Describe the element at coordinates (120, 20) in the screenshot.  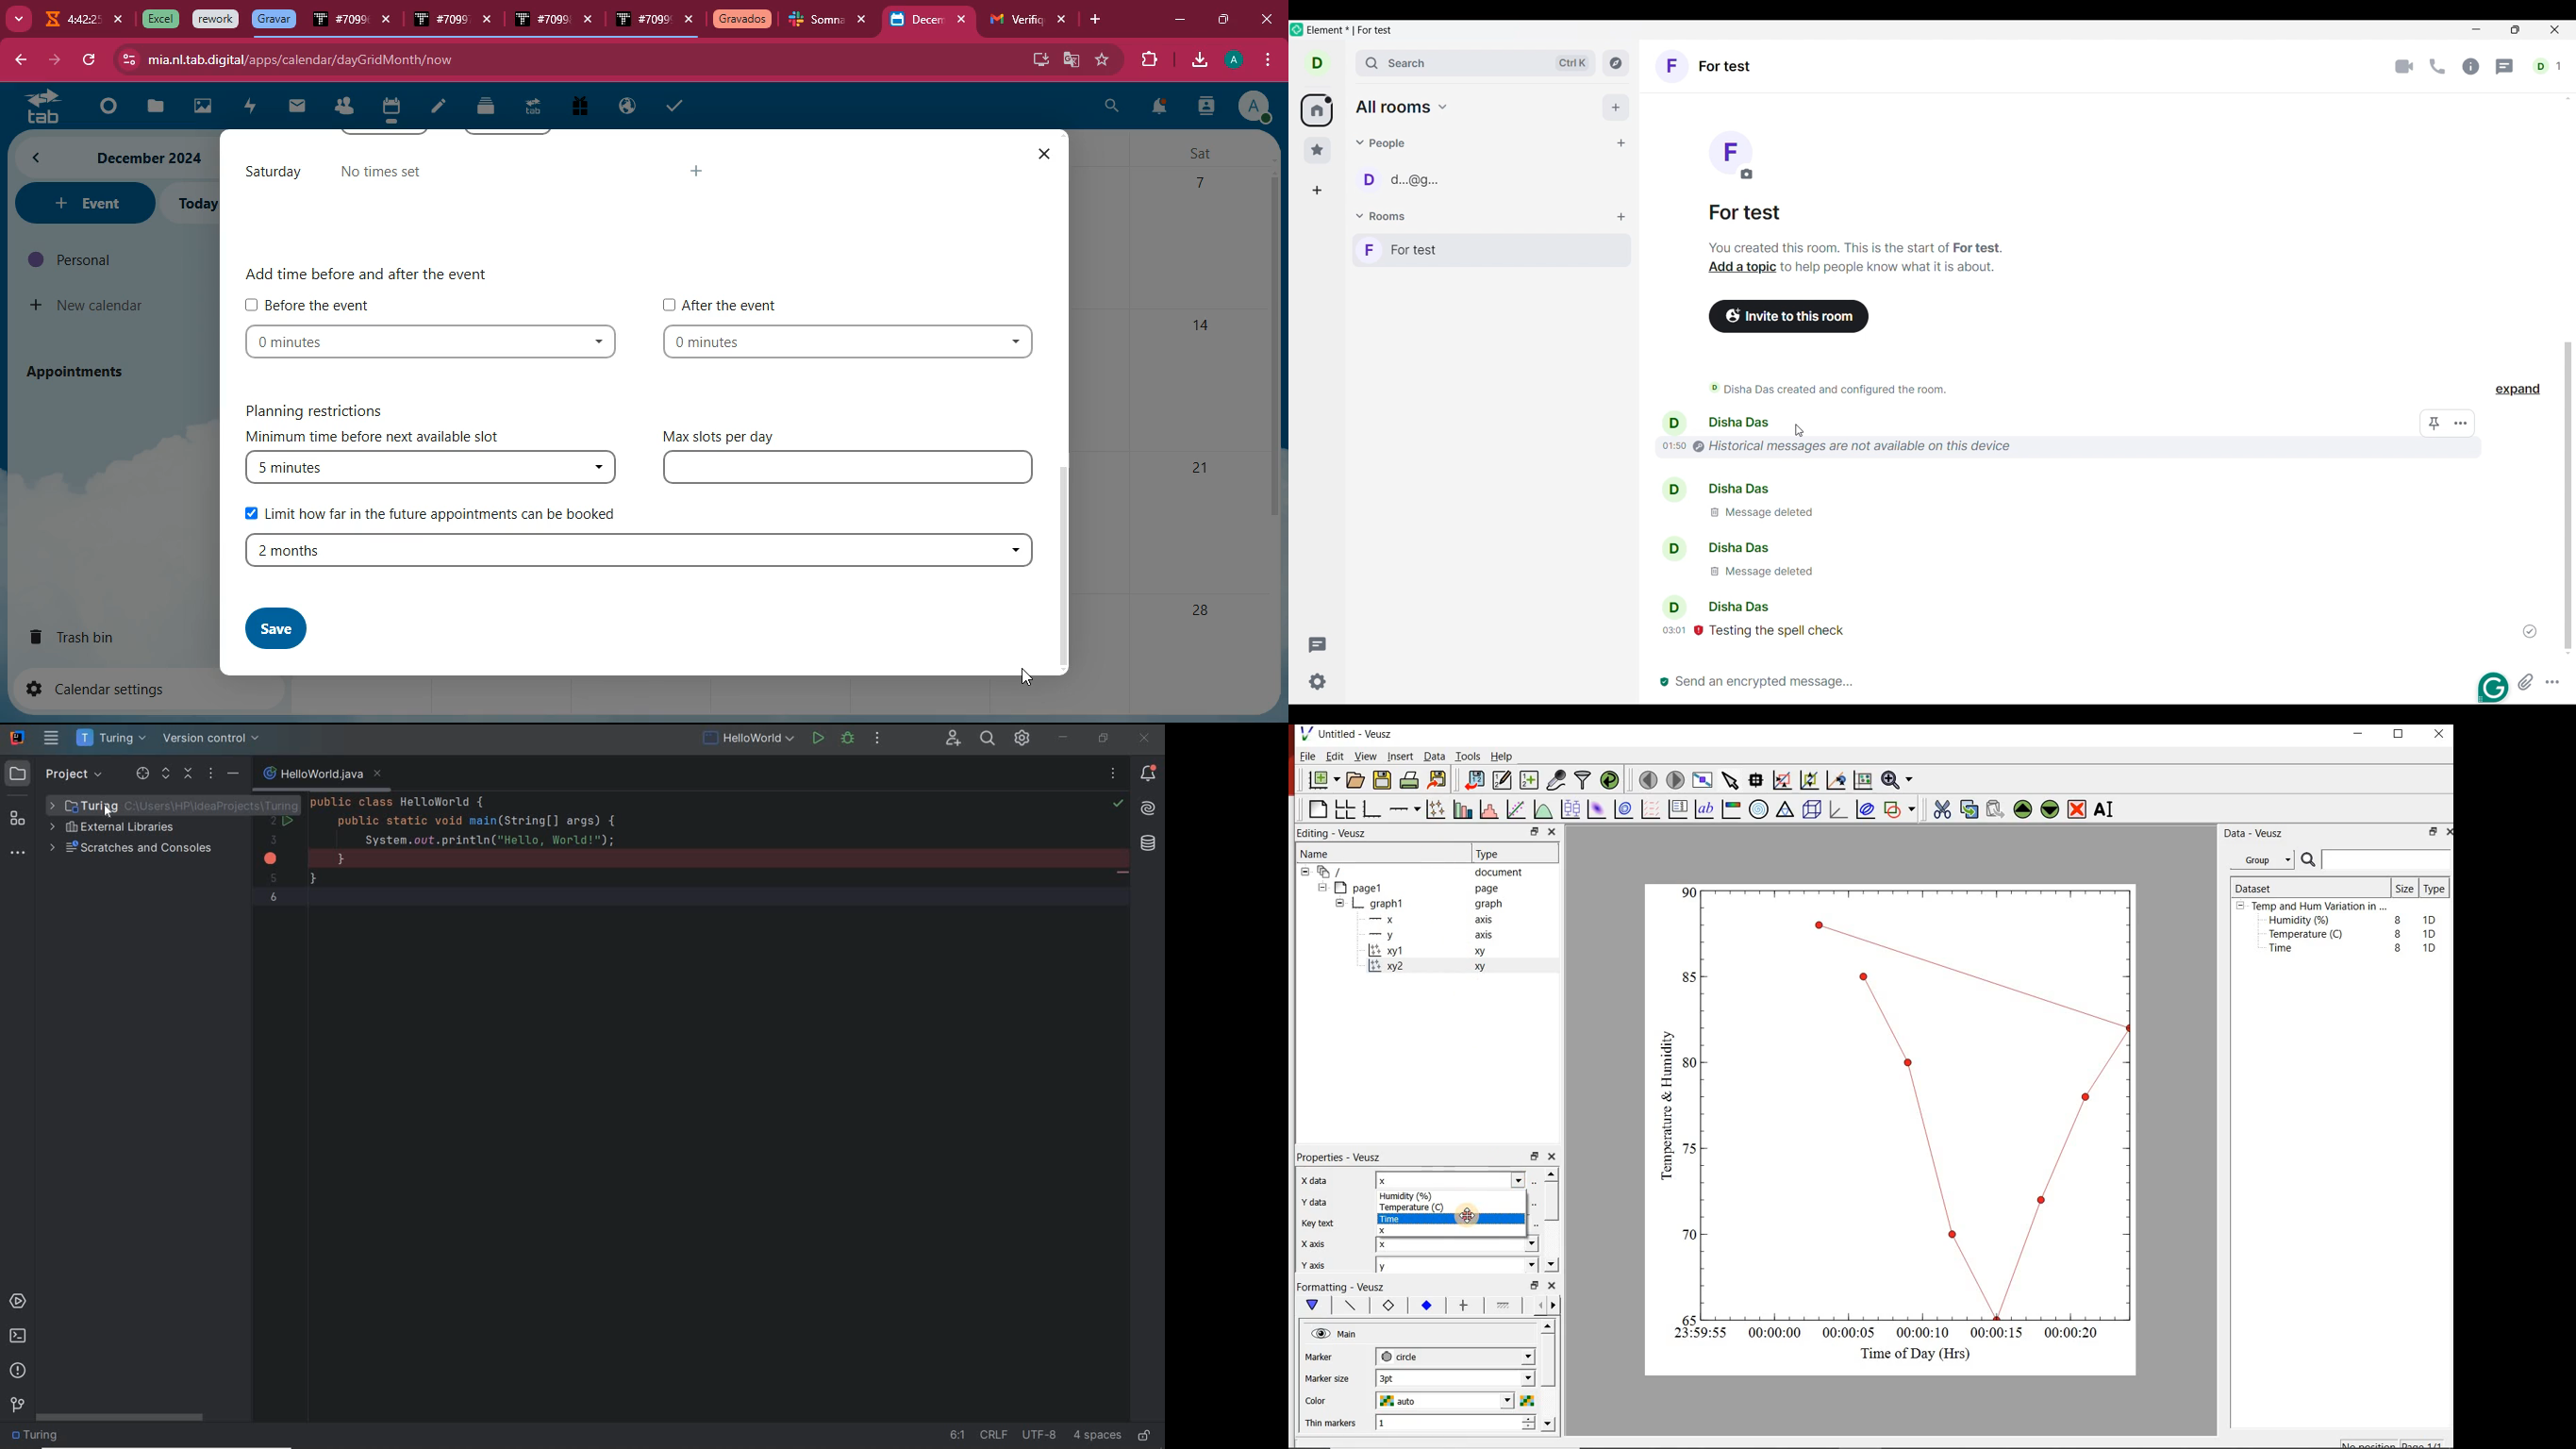
I see `close` at that location.